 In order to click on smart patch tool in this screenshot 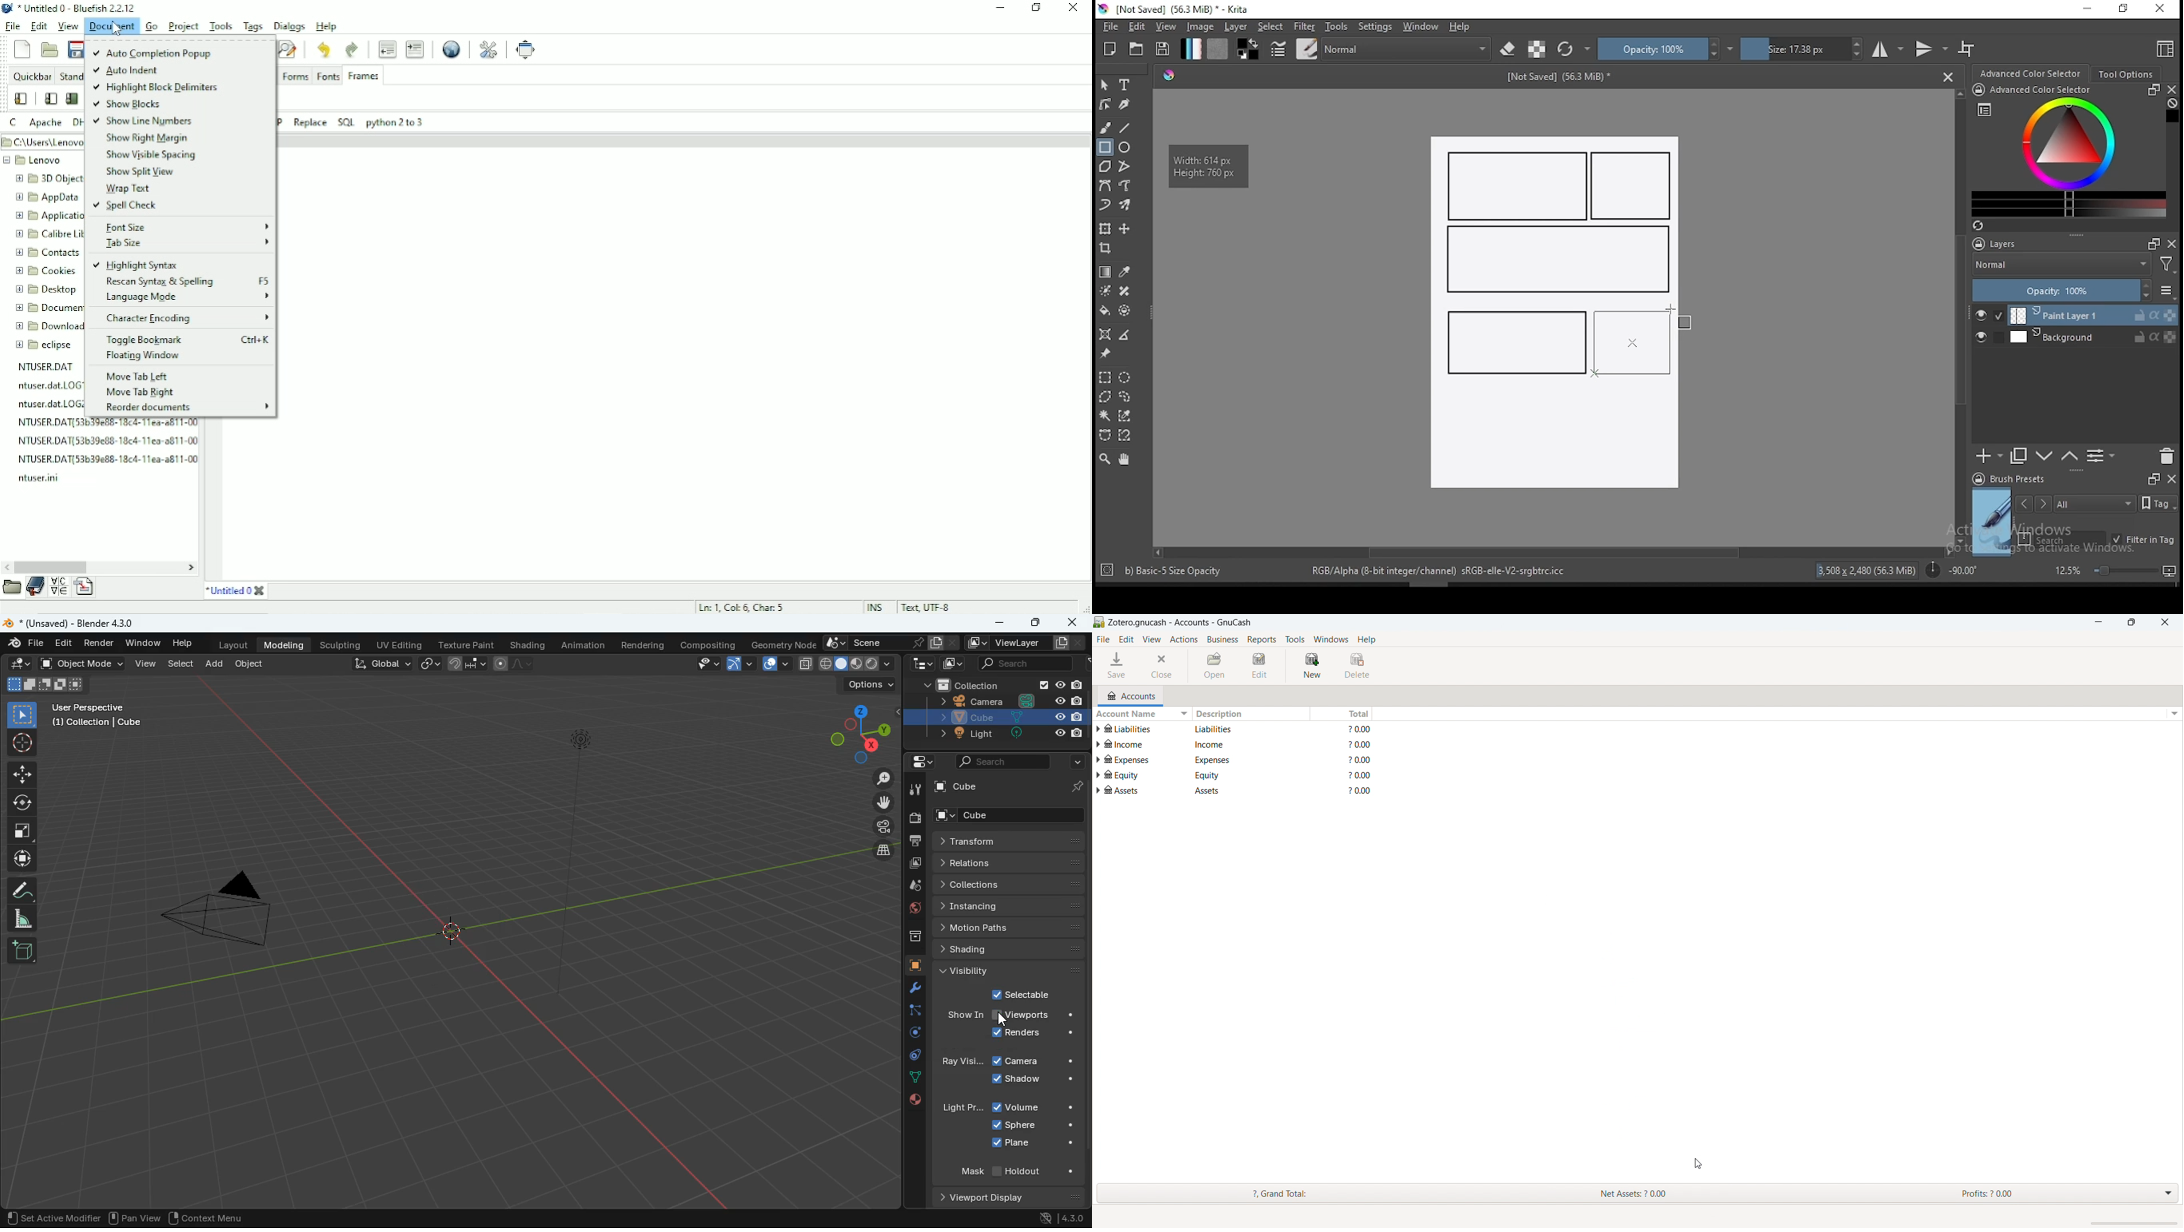, I will do `click(1124, 291)`.